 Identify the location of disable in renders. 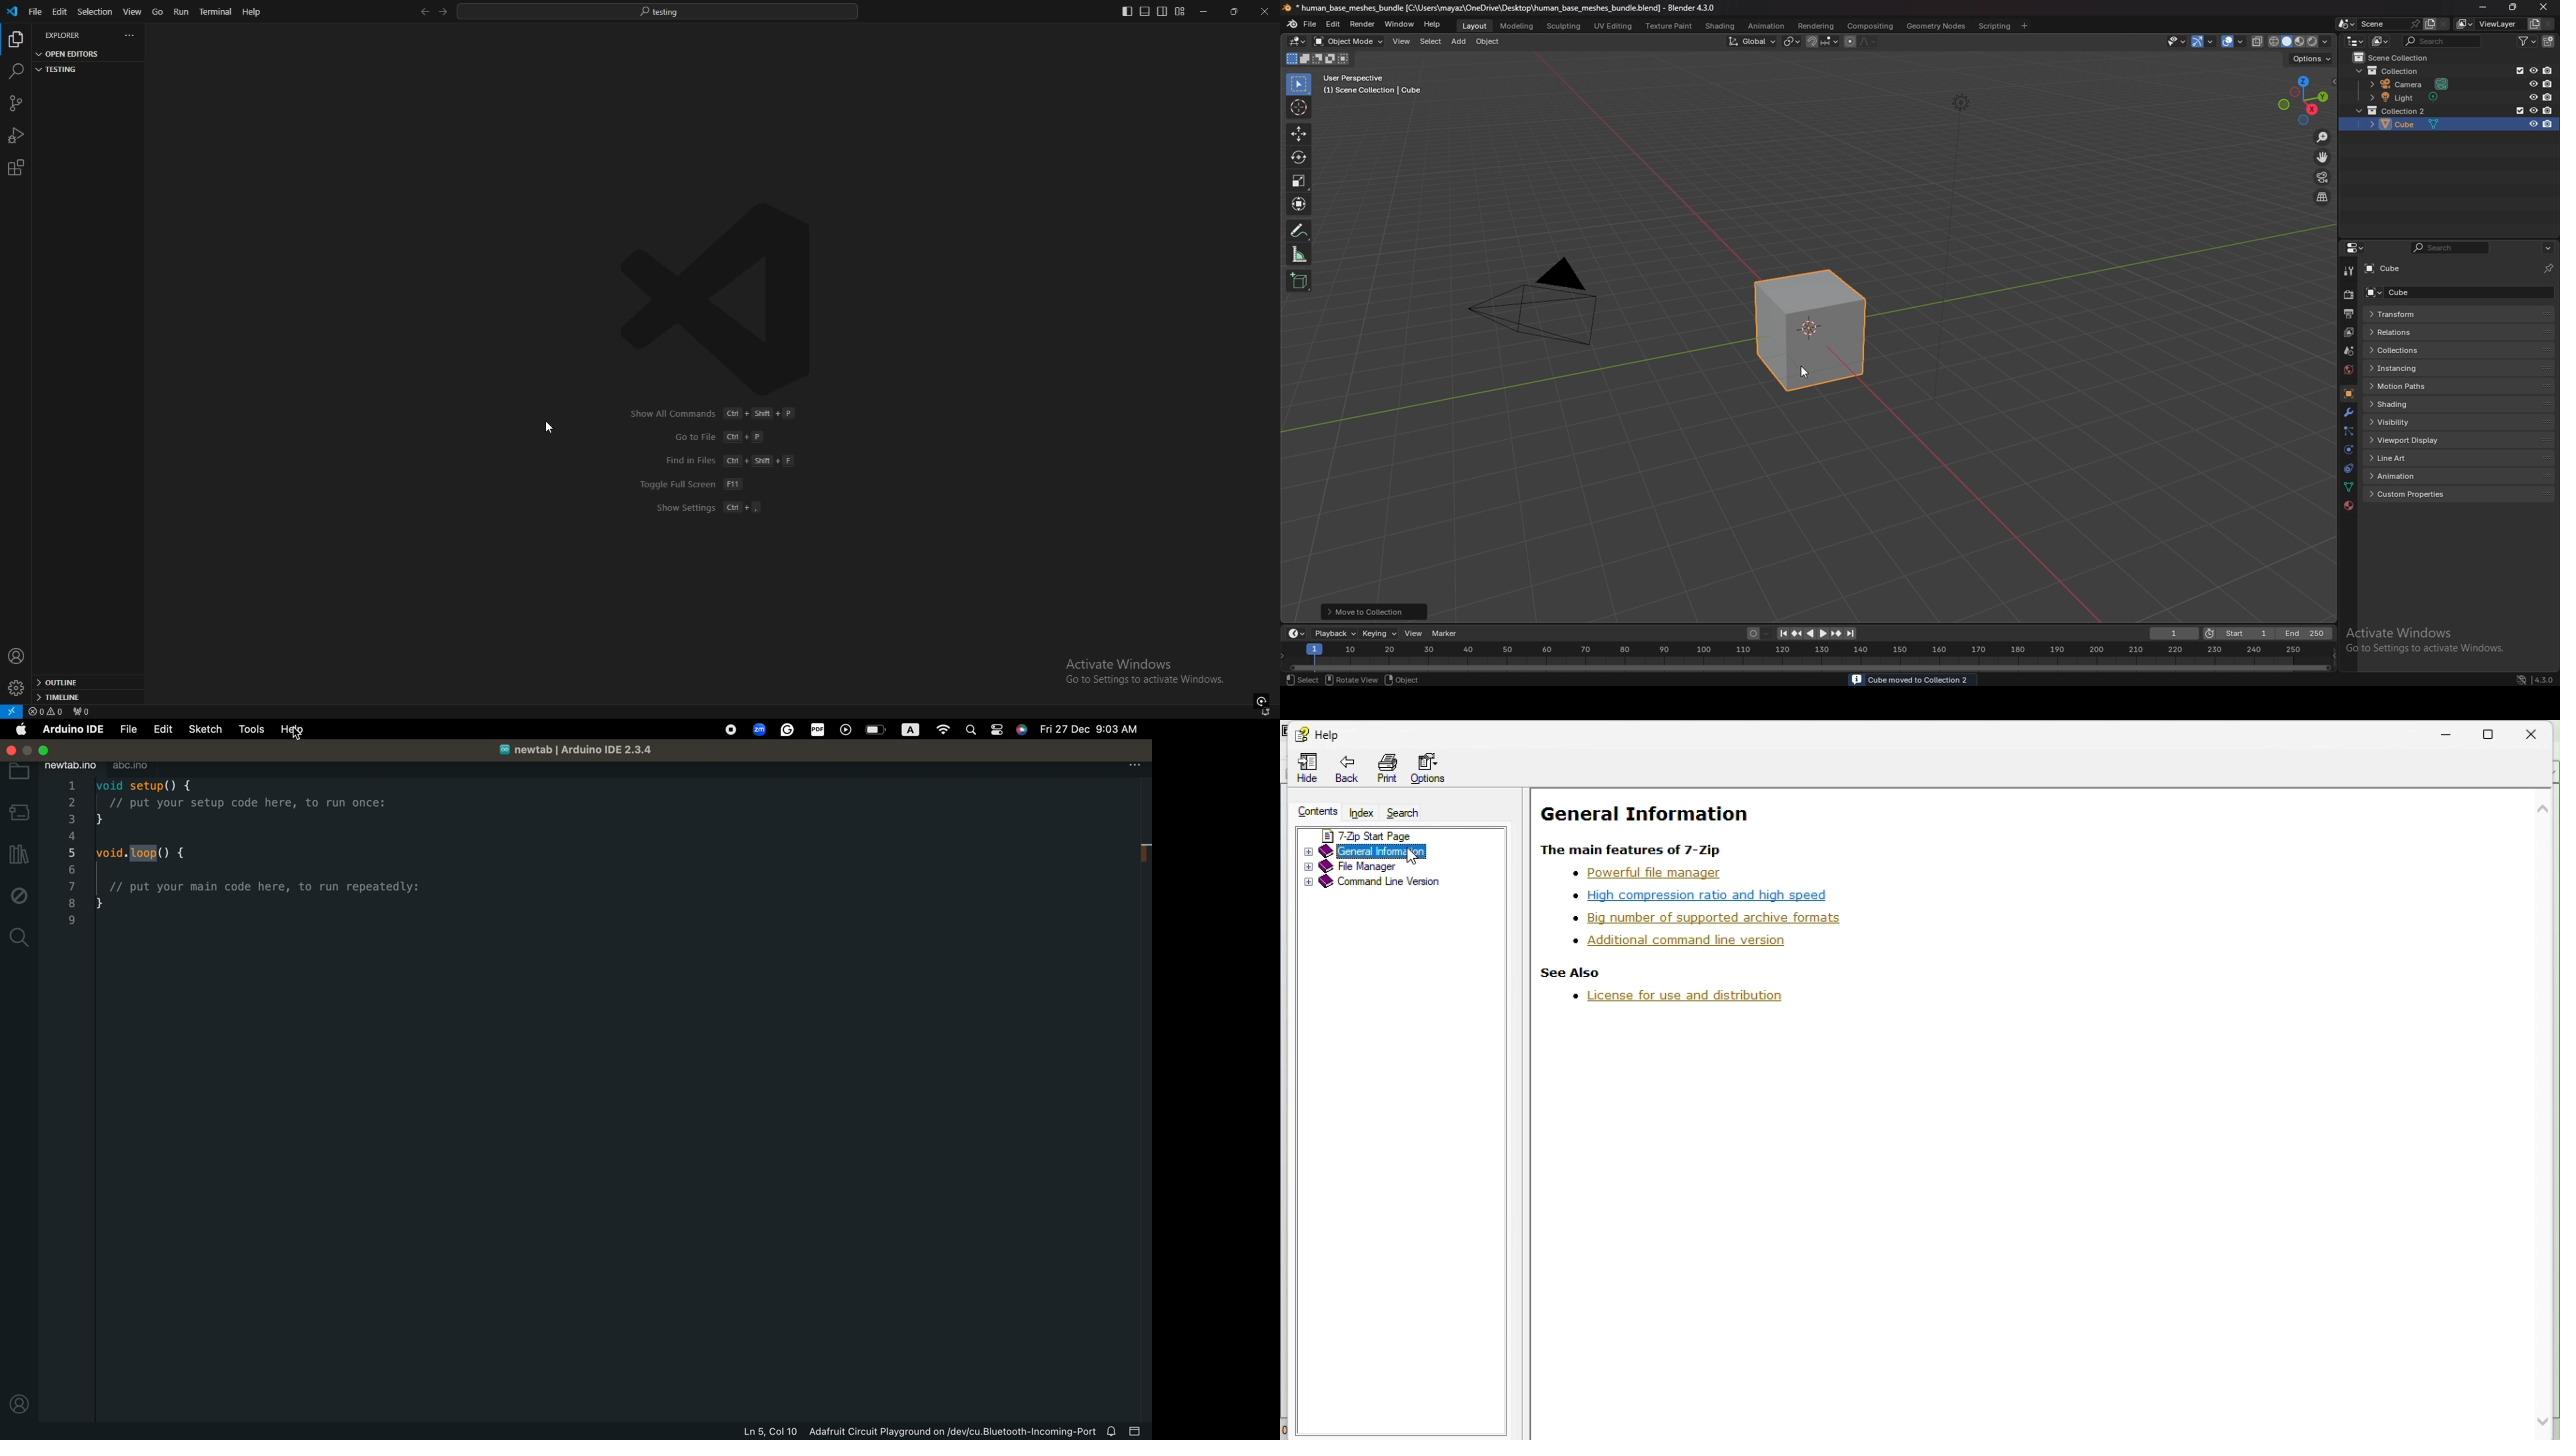
(2548, 69).